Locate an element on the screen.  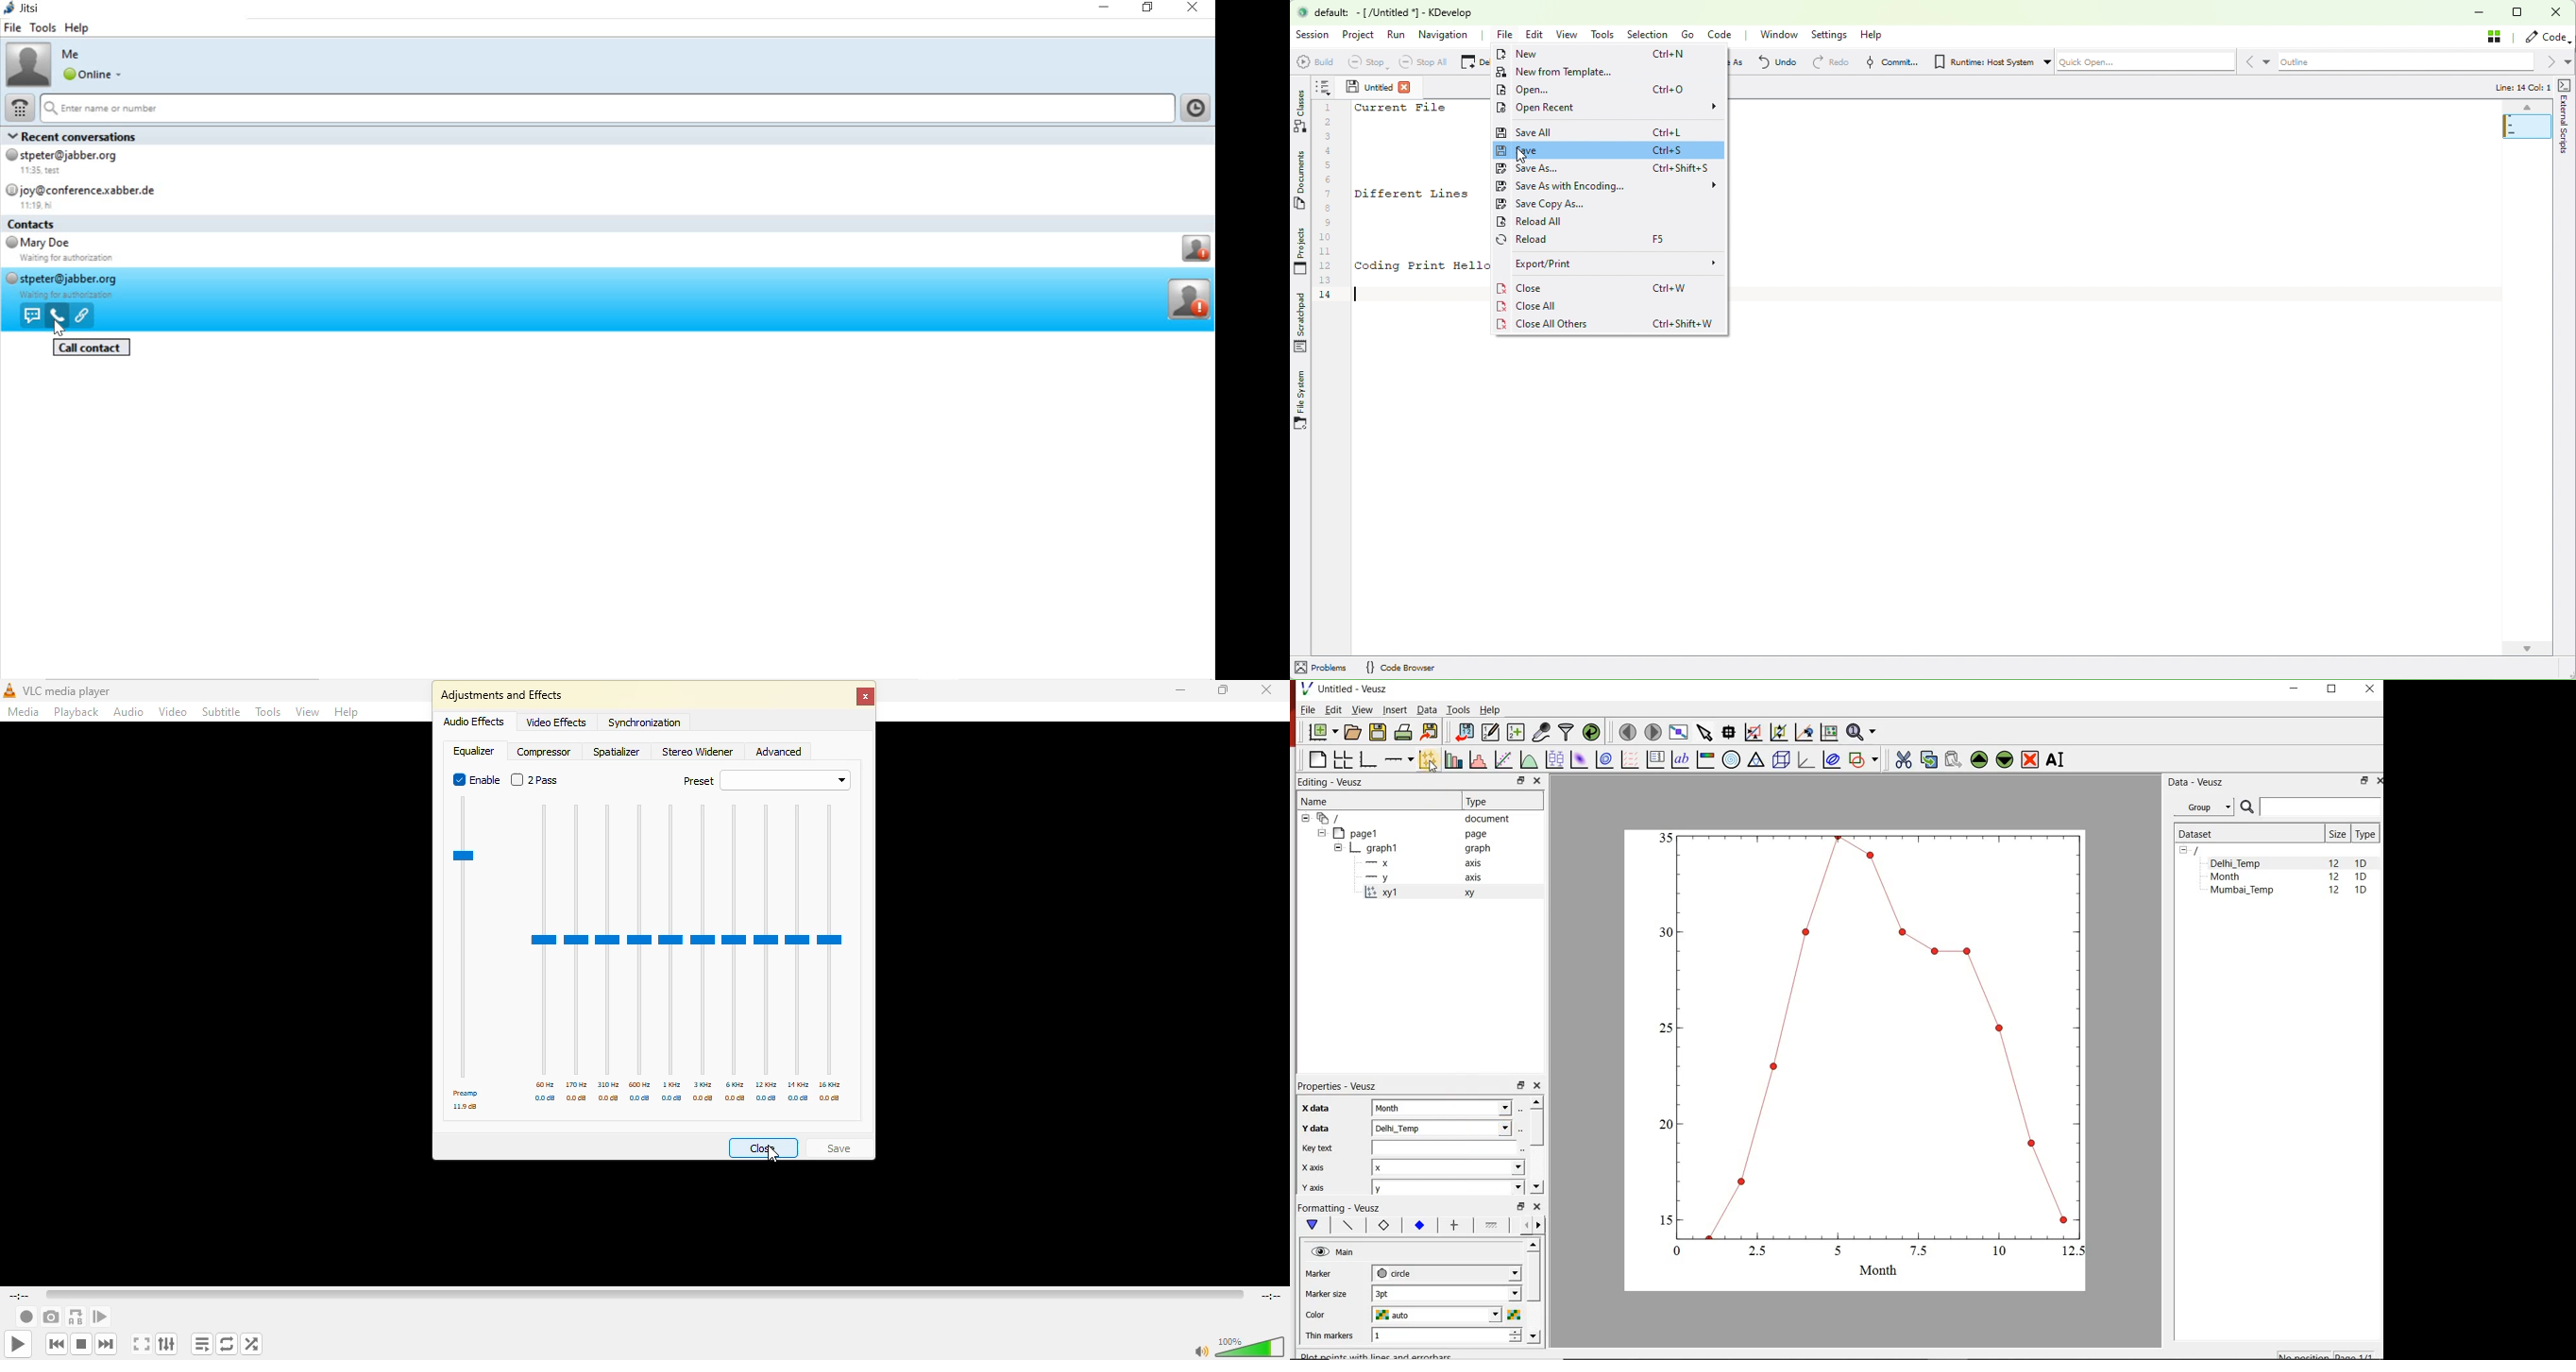
adjustor is located at coordinates (577, 940).